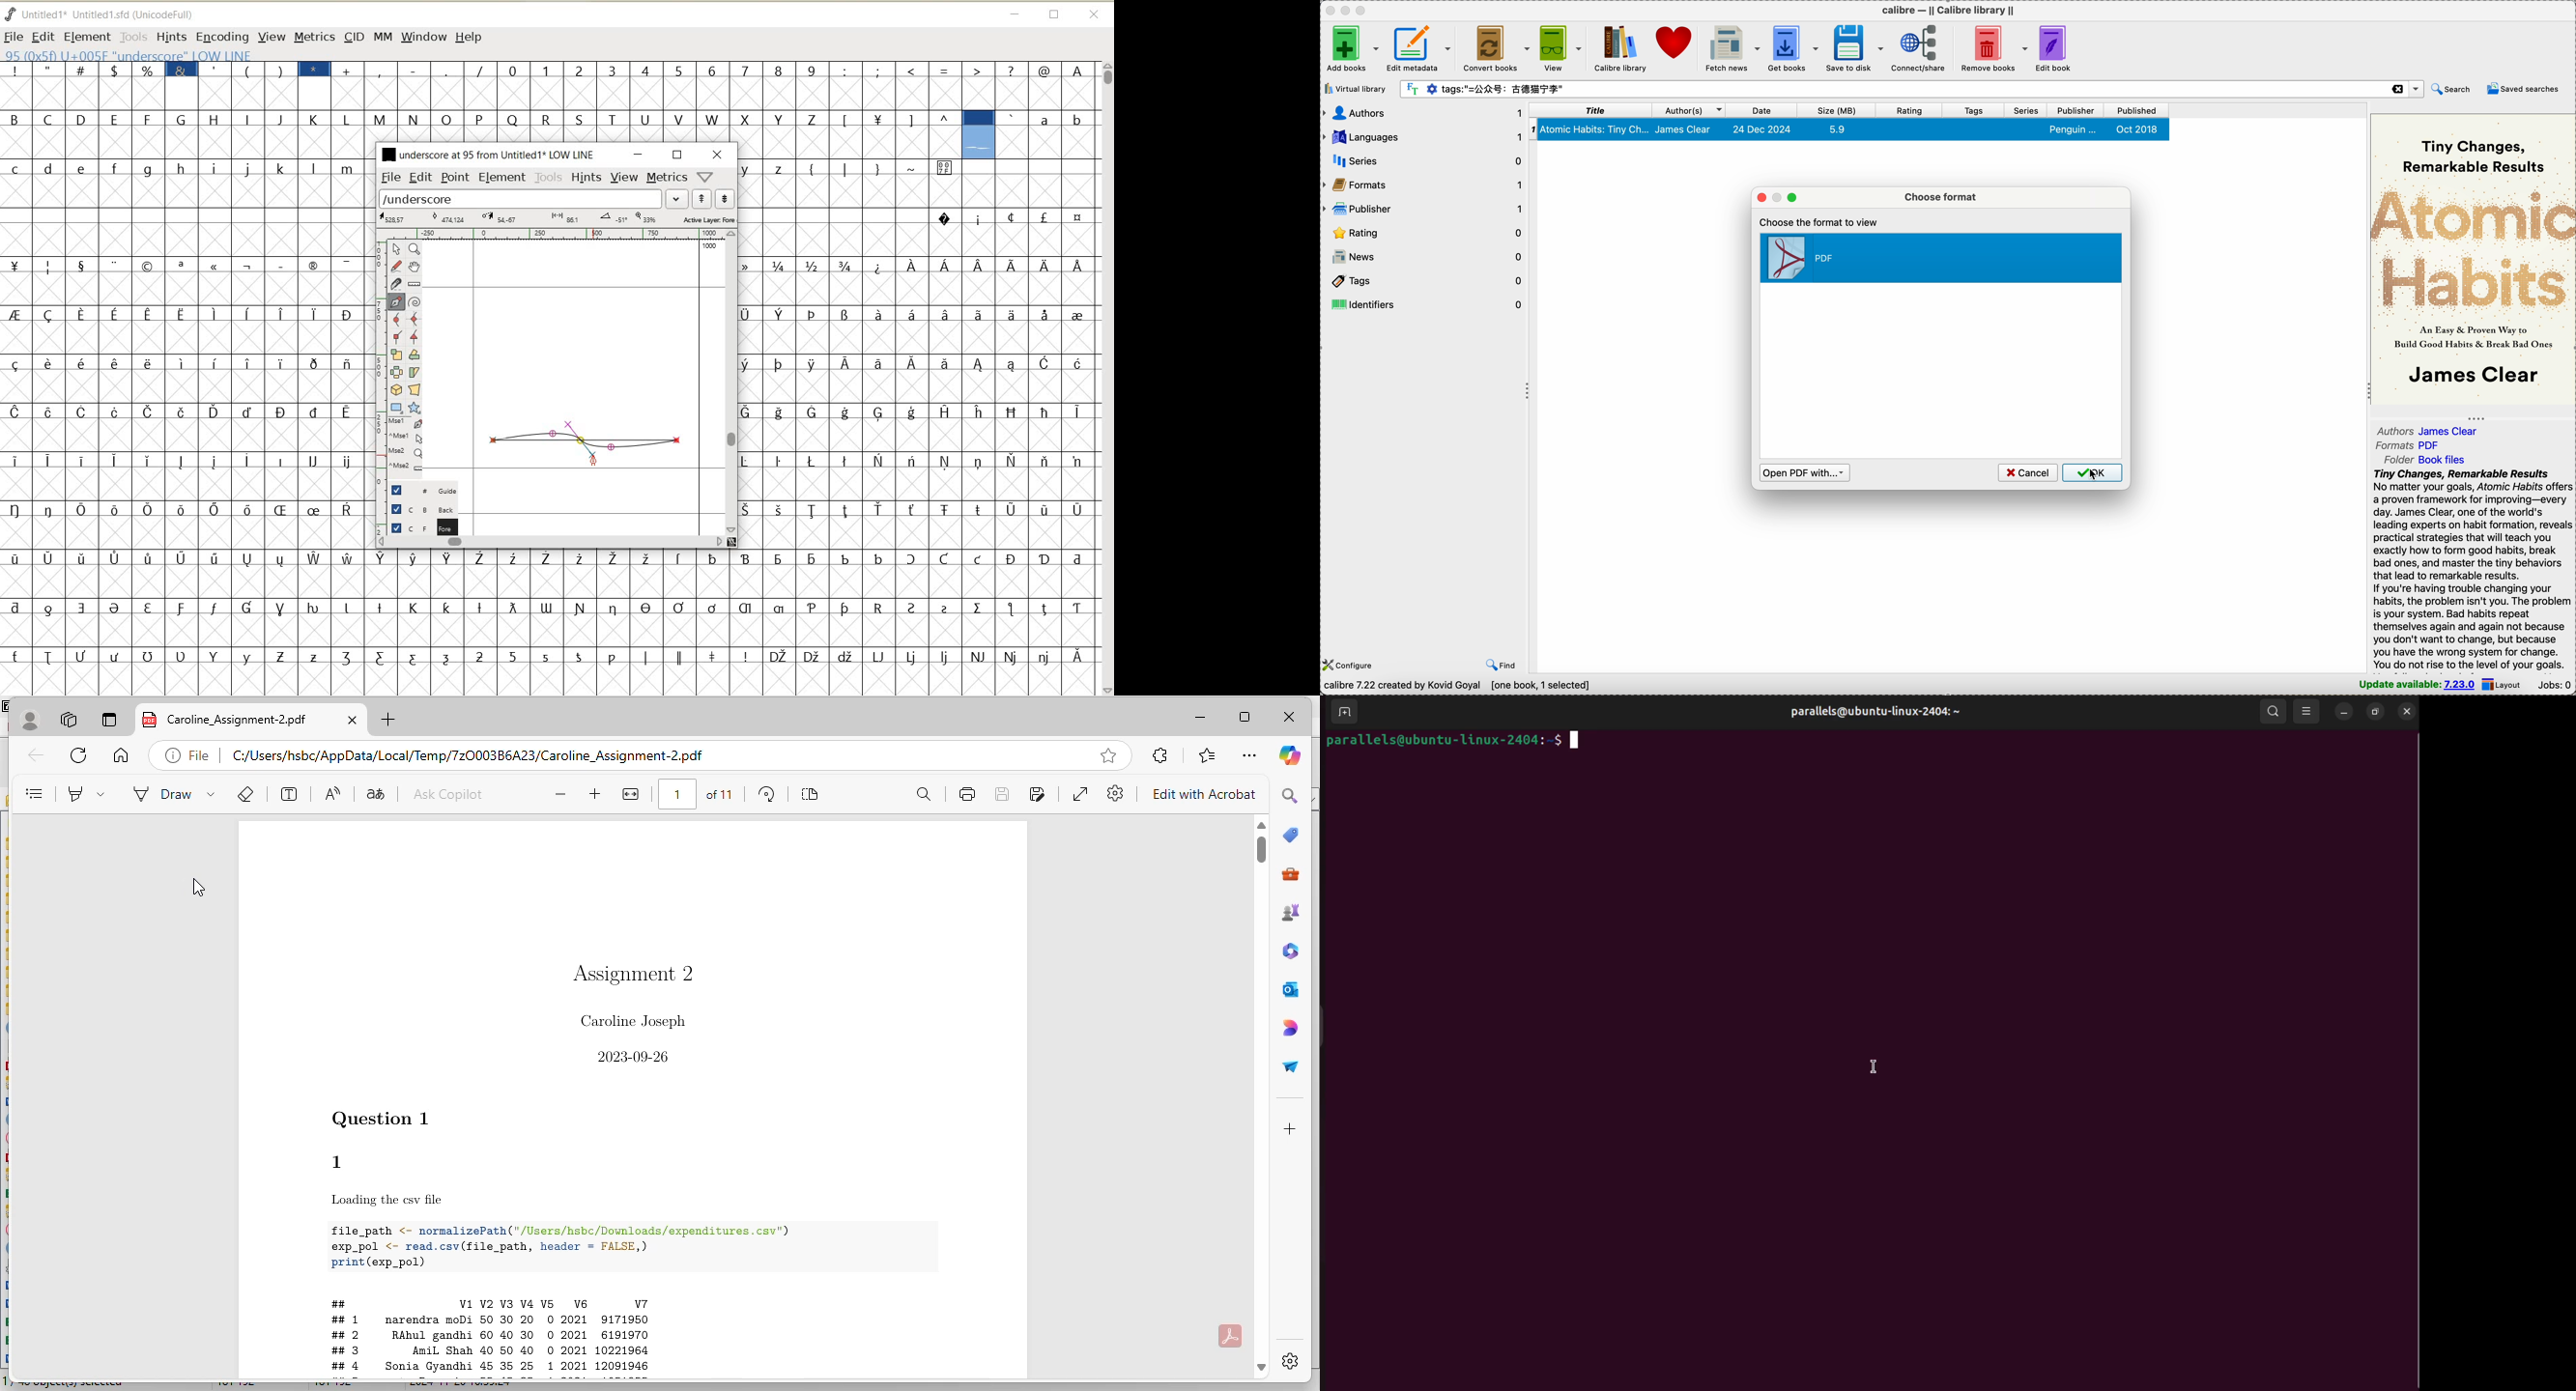 The image size is (2576, 1400). What do you see at coordinates (415, 318) in the screenshot?
I see `add a curve point always either horizontal or vertical` at bounding box center [415, 318].